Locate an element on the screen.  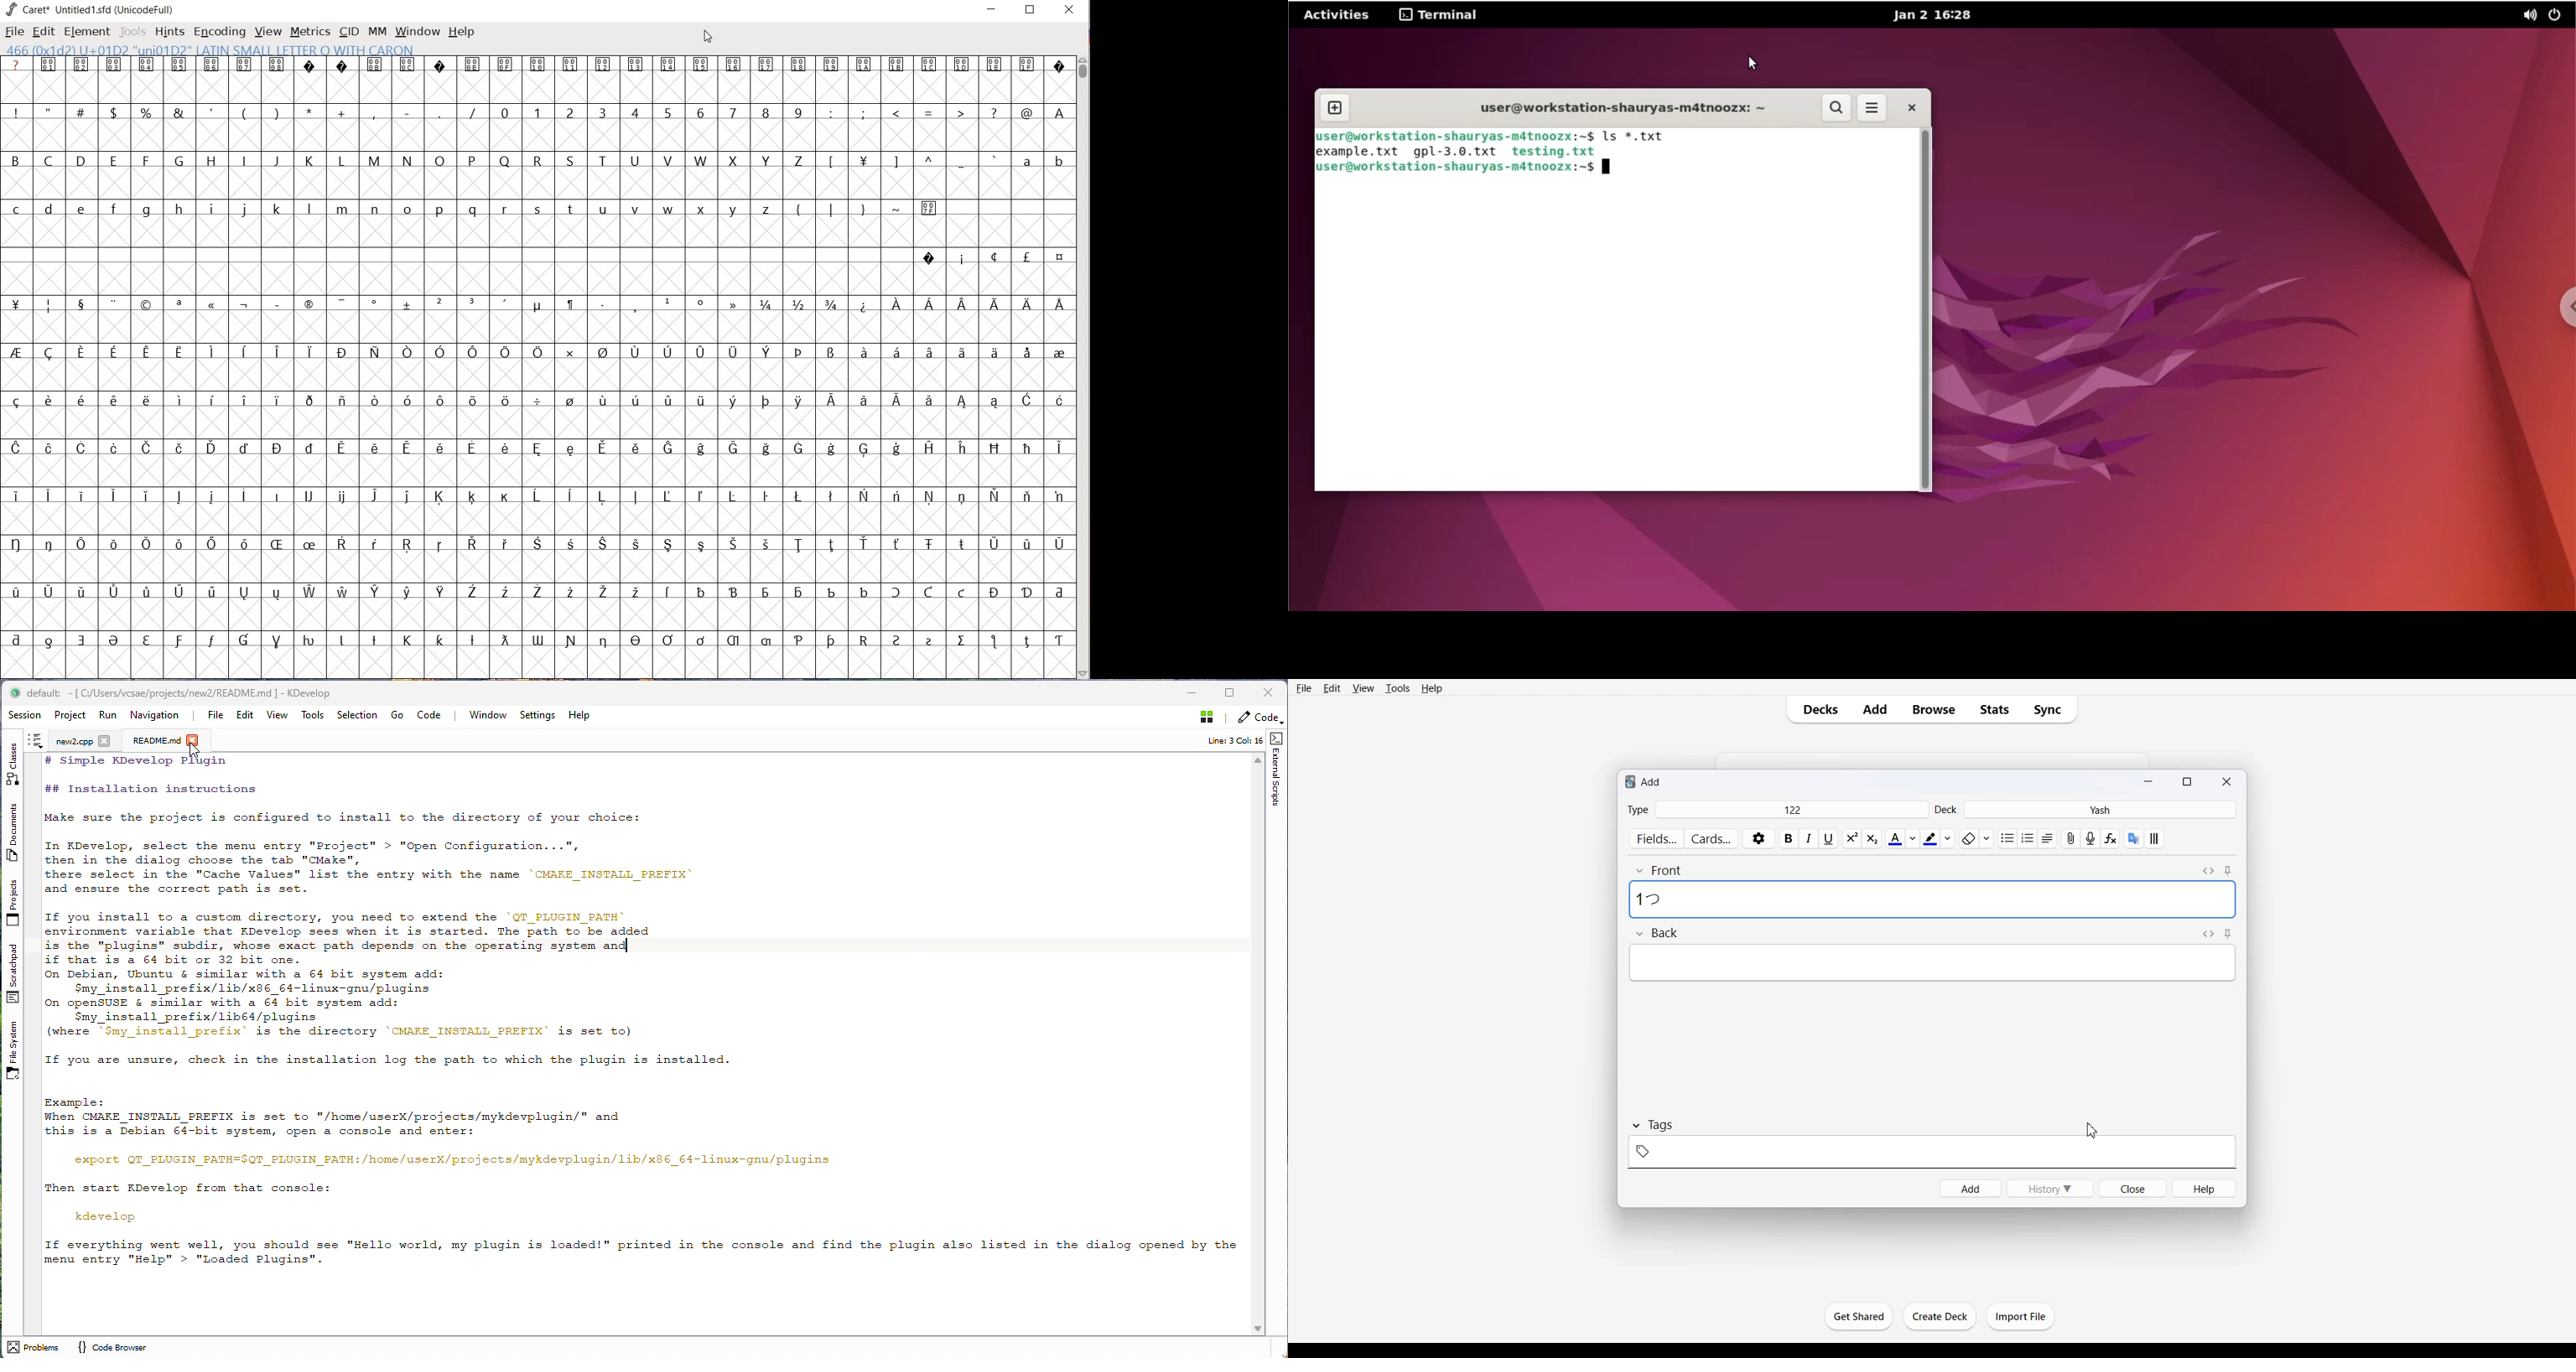
Help is located at coordinates (1432, 688).